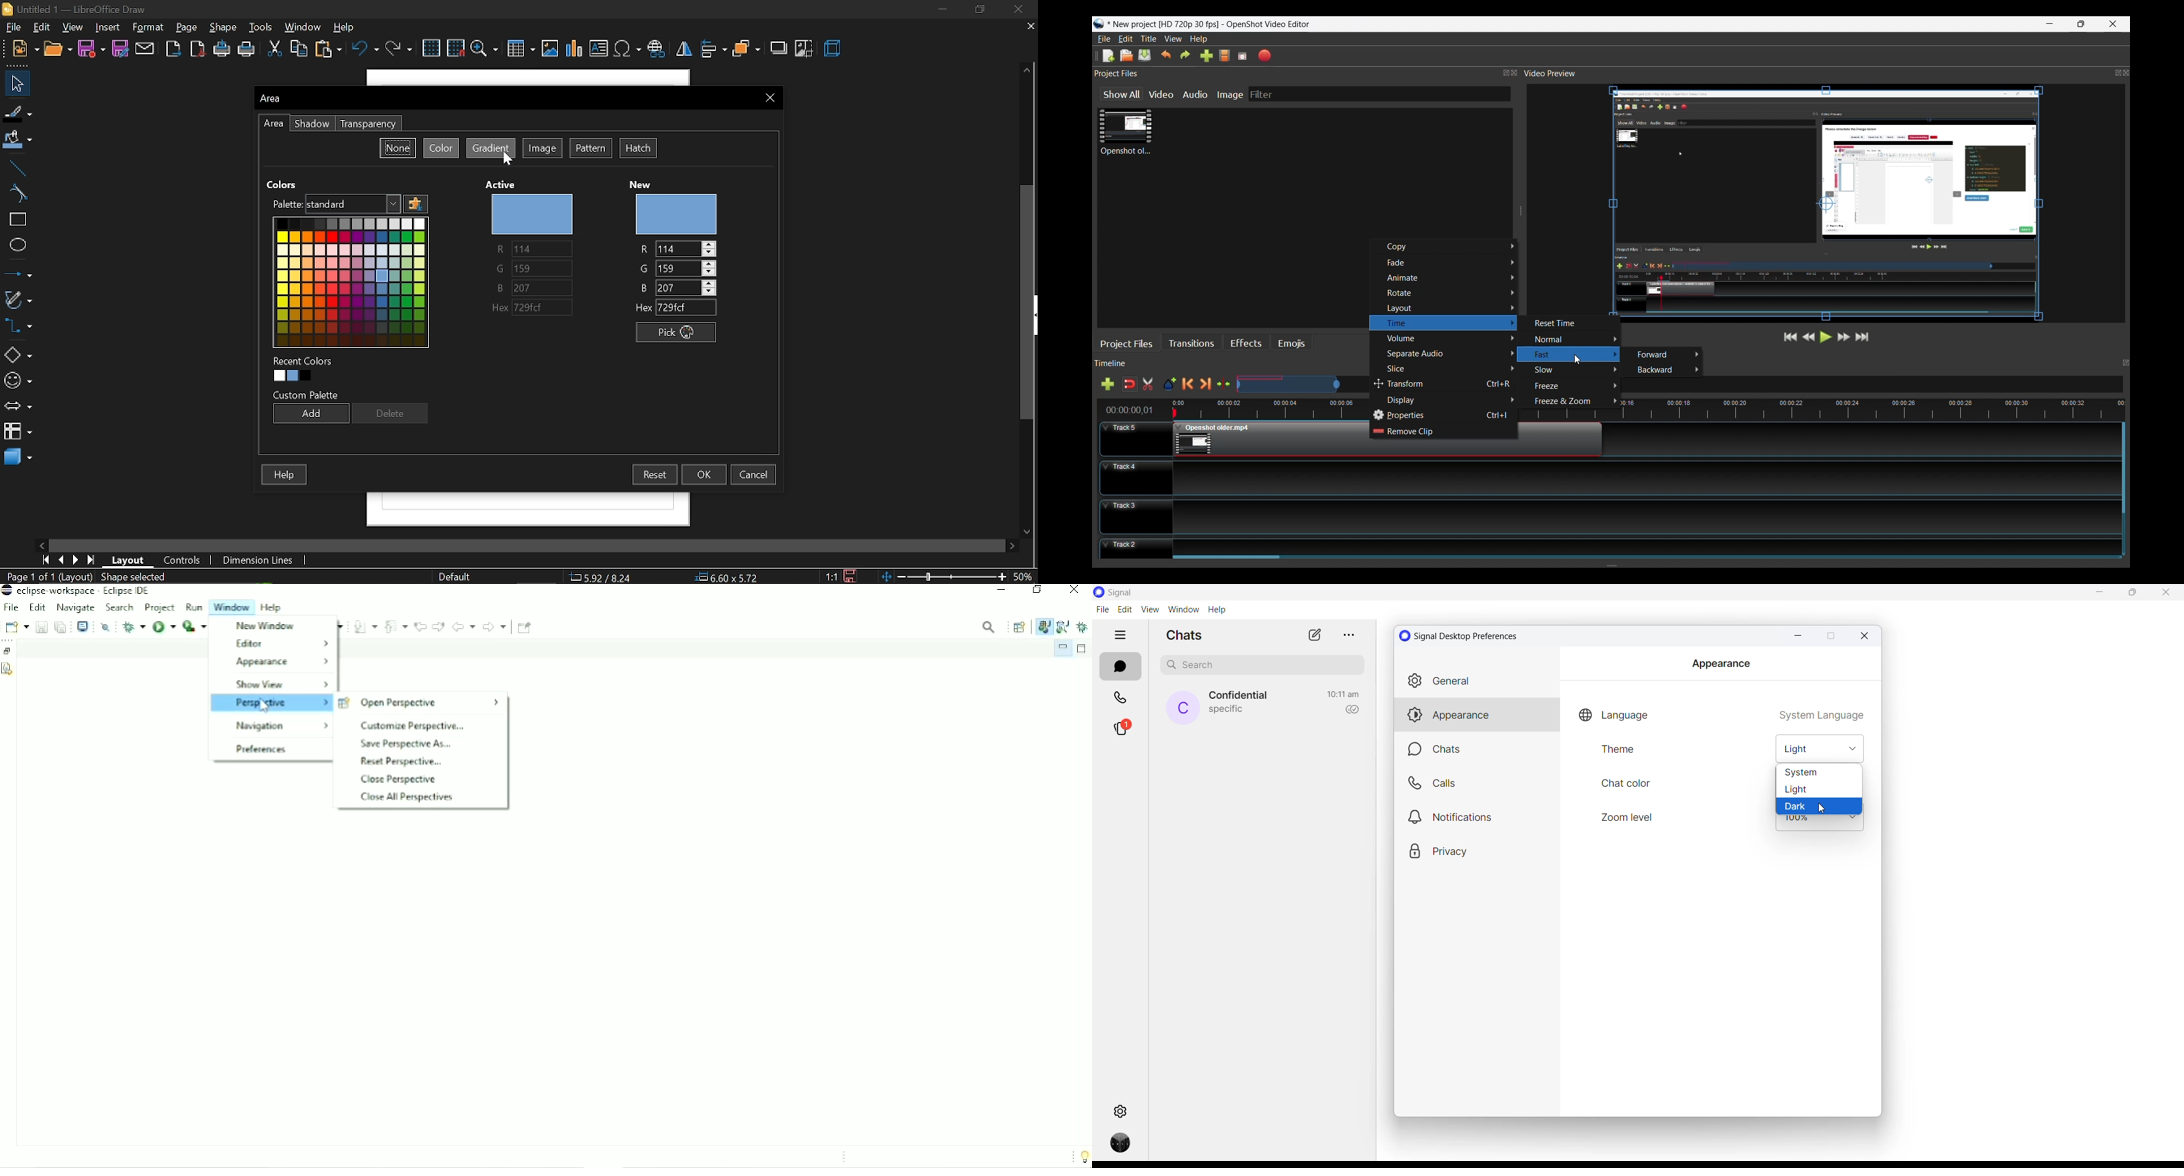 This screenshot has height=1176, width=2184. What do you see at coordinates (672, 308) in the screenshot?
I see `New hex` at bounding box center [672, 308].